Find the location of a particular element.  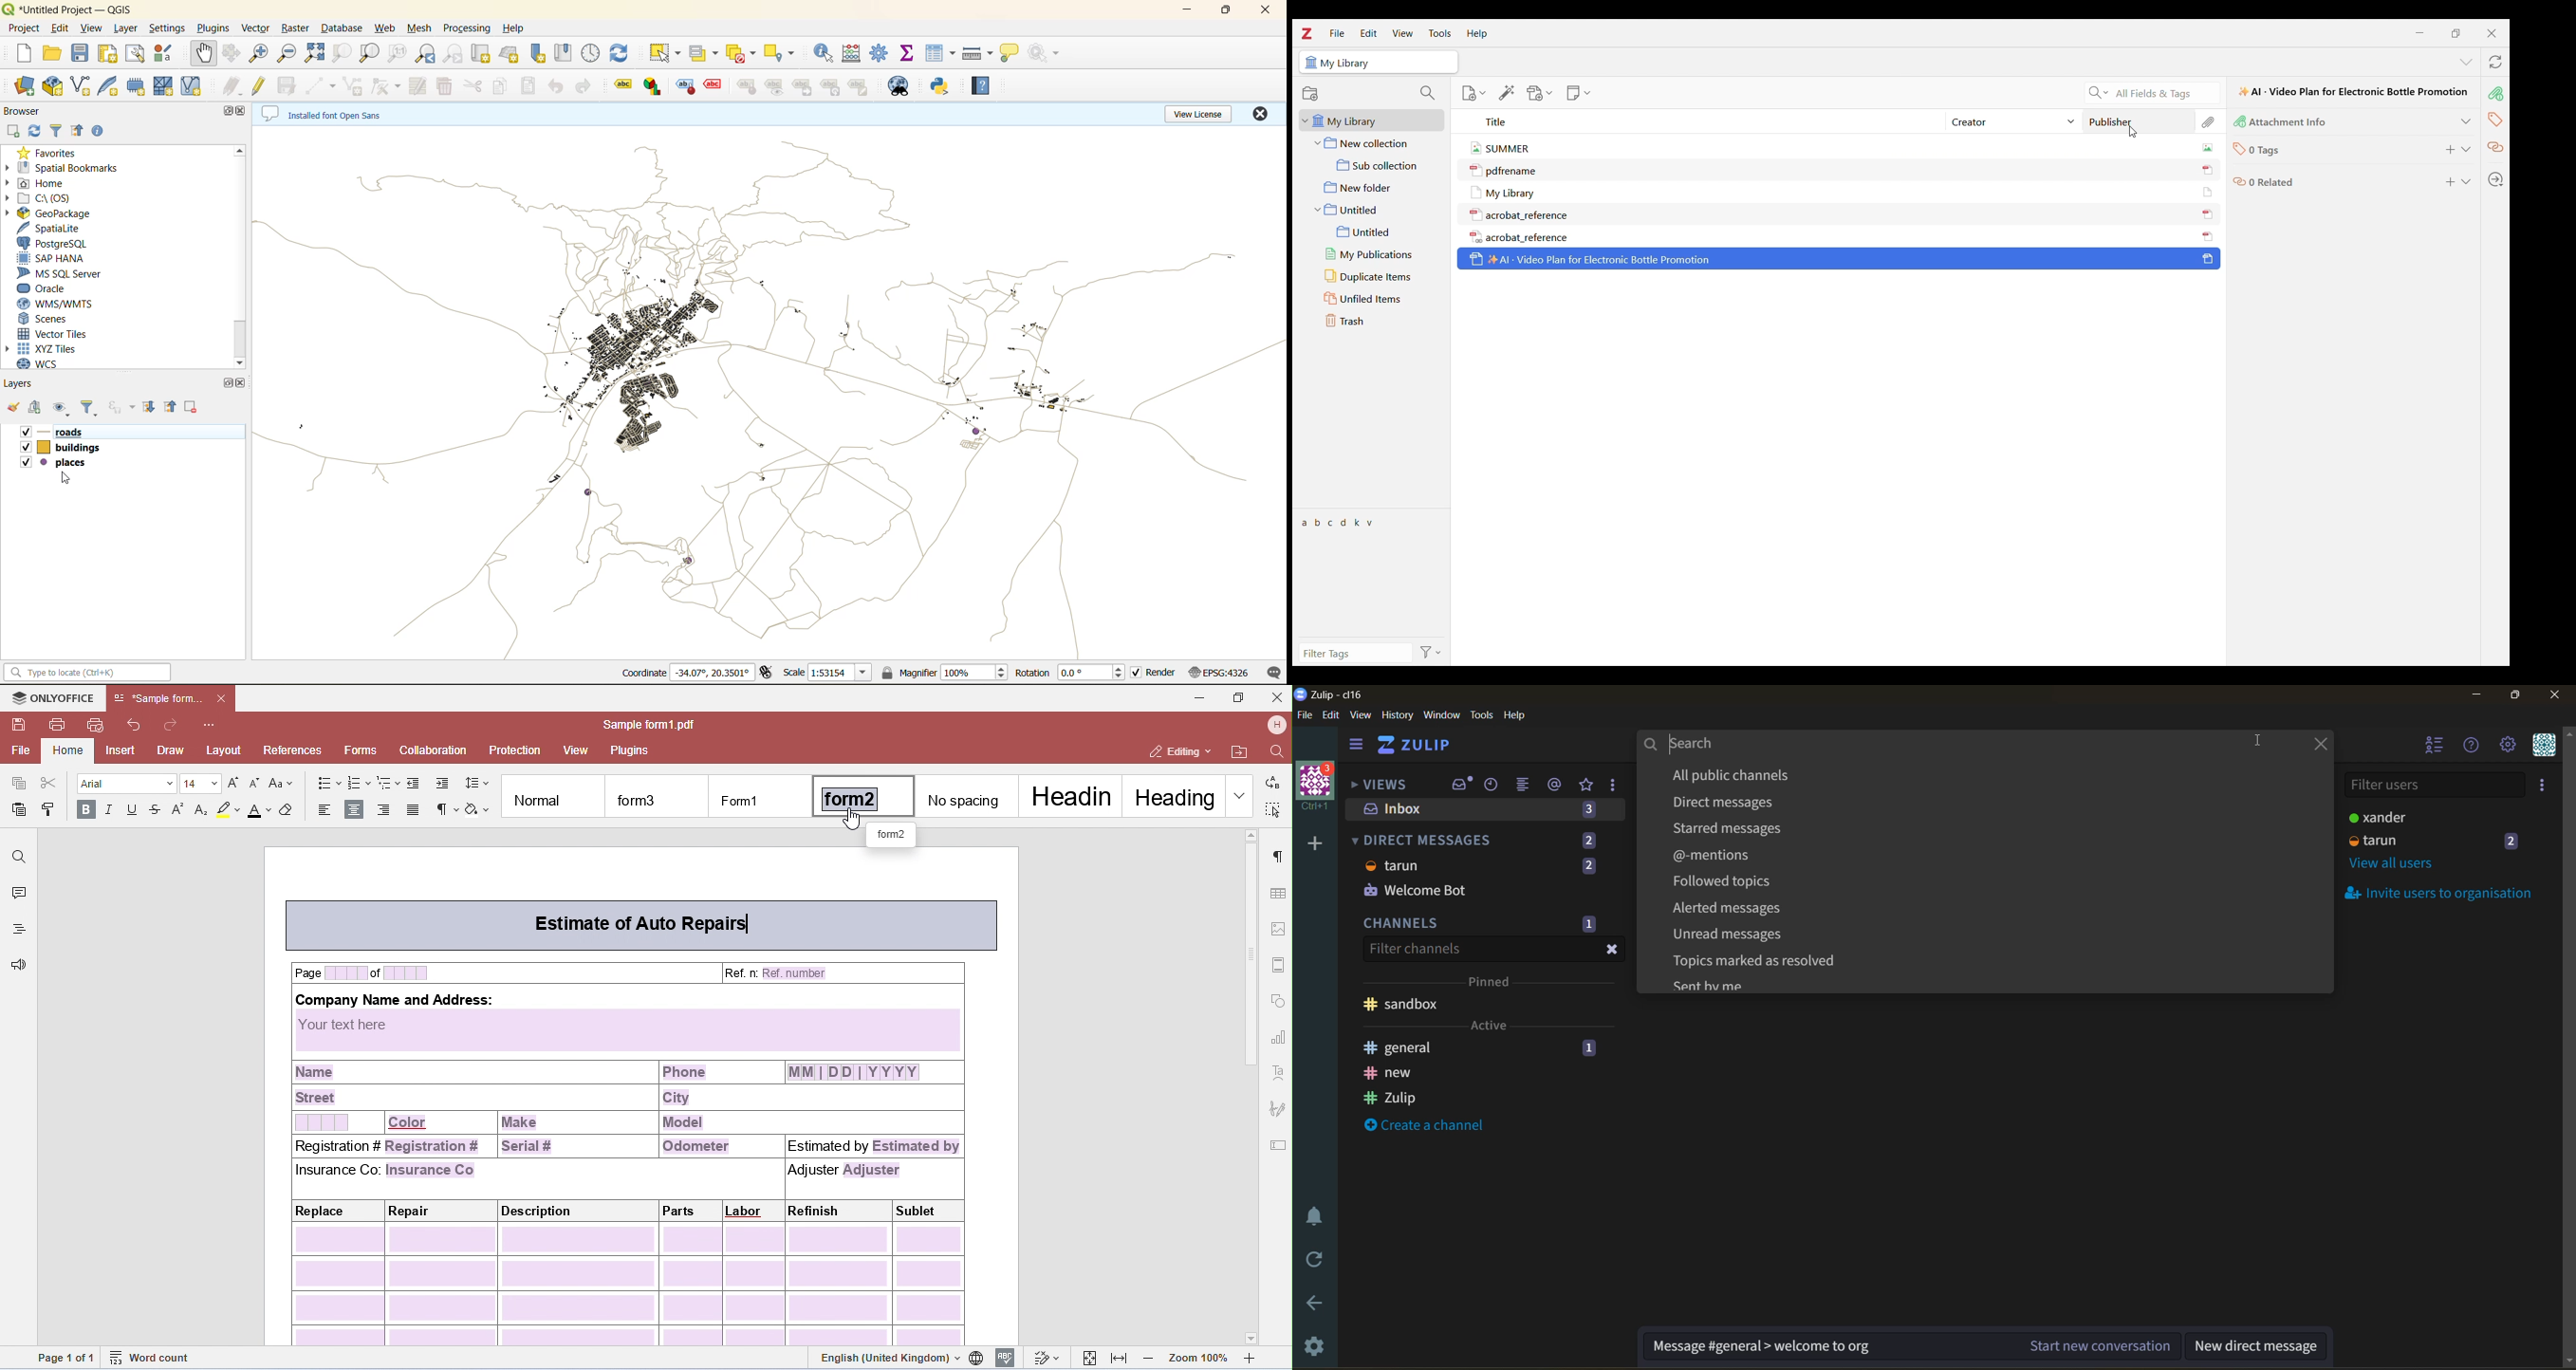

filter users is located at coordinates (2434, 786).